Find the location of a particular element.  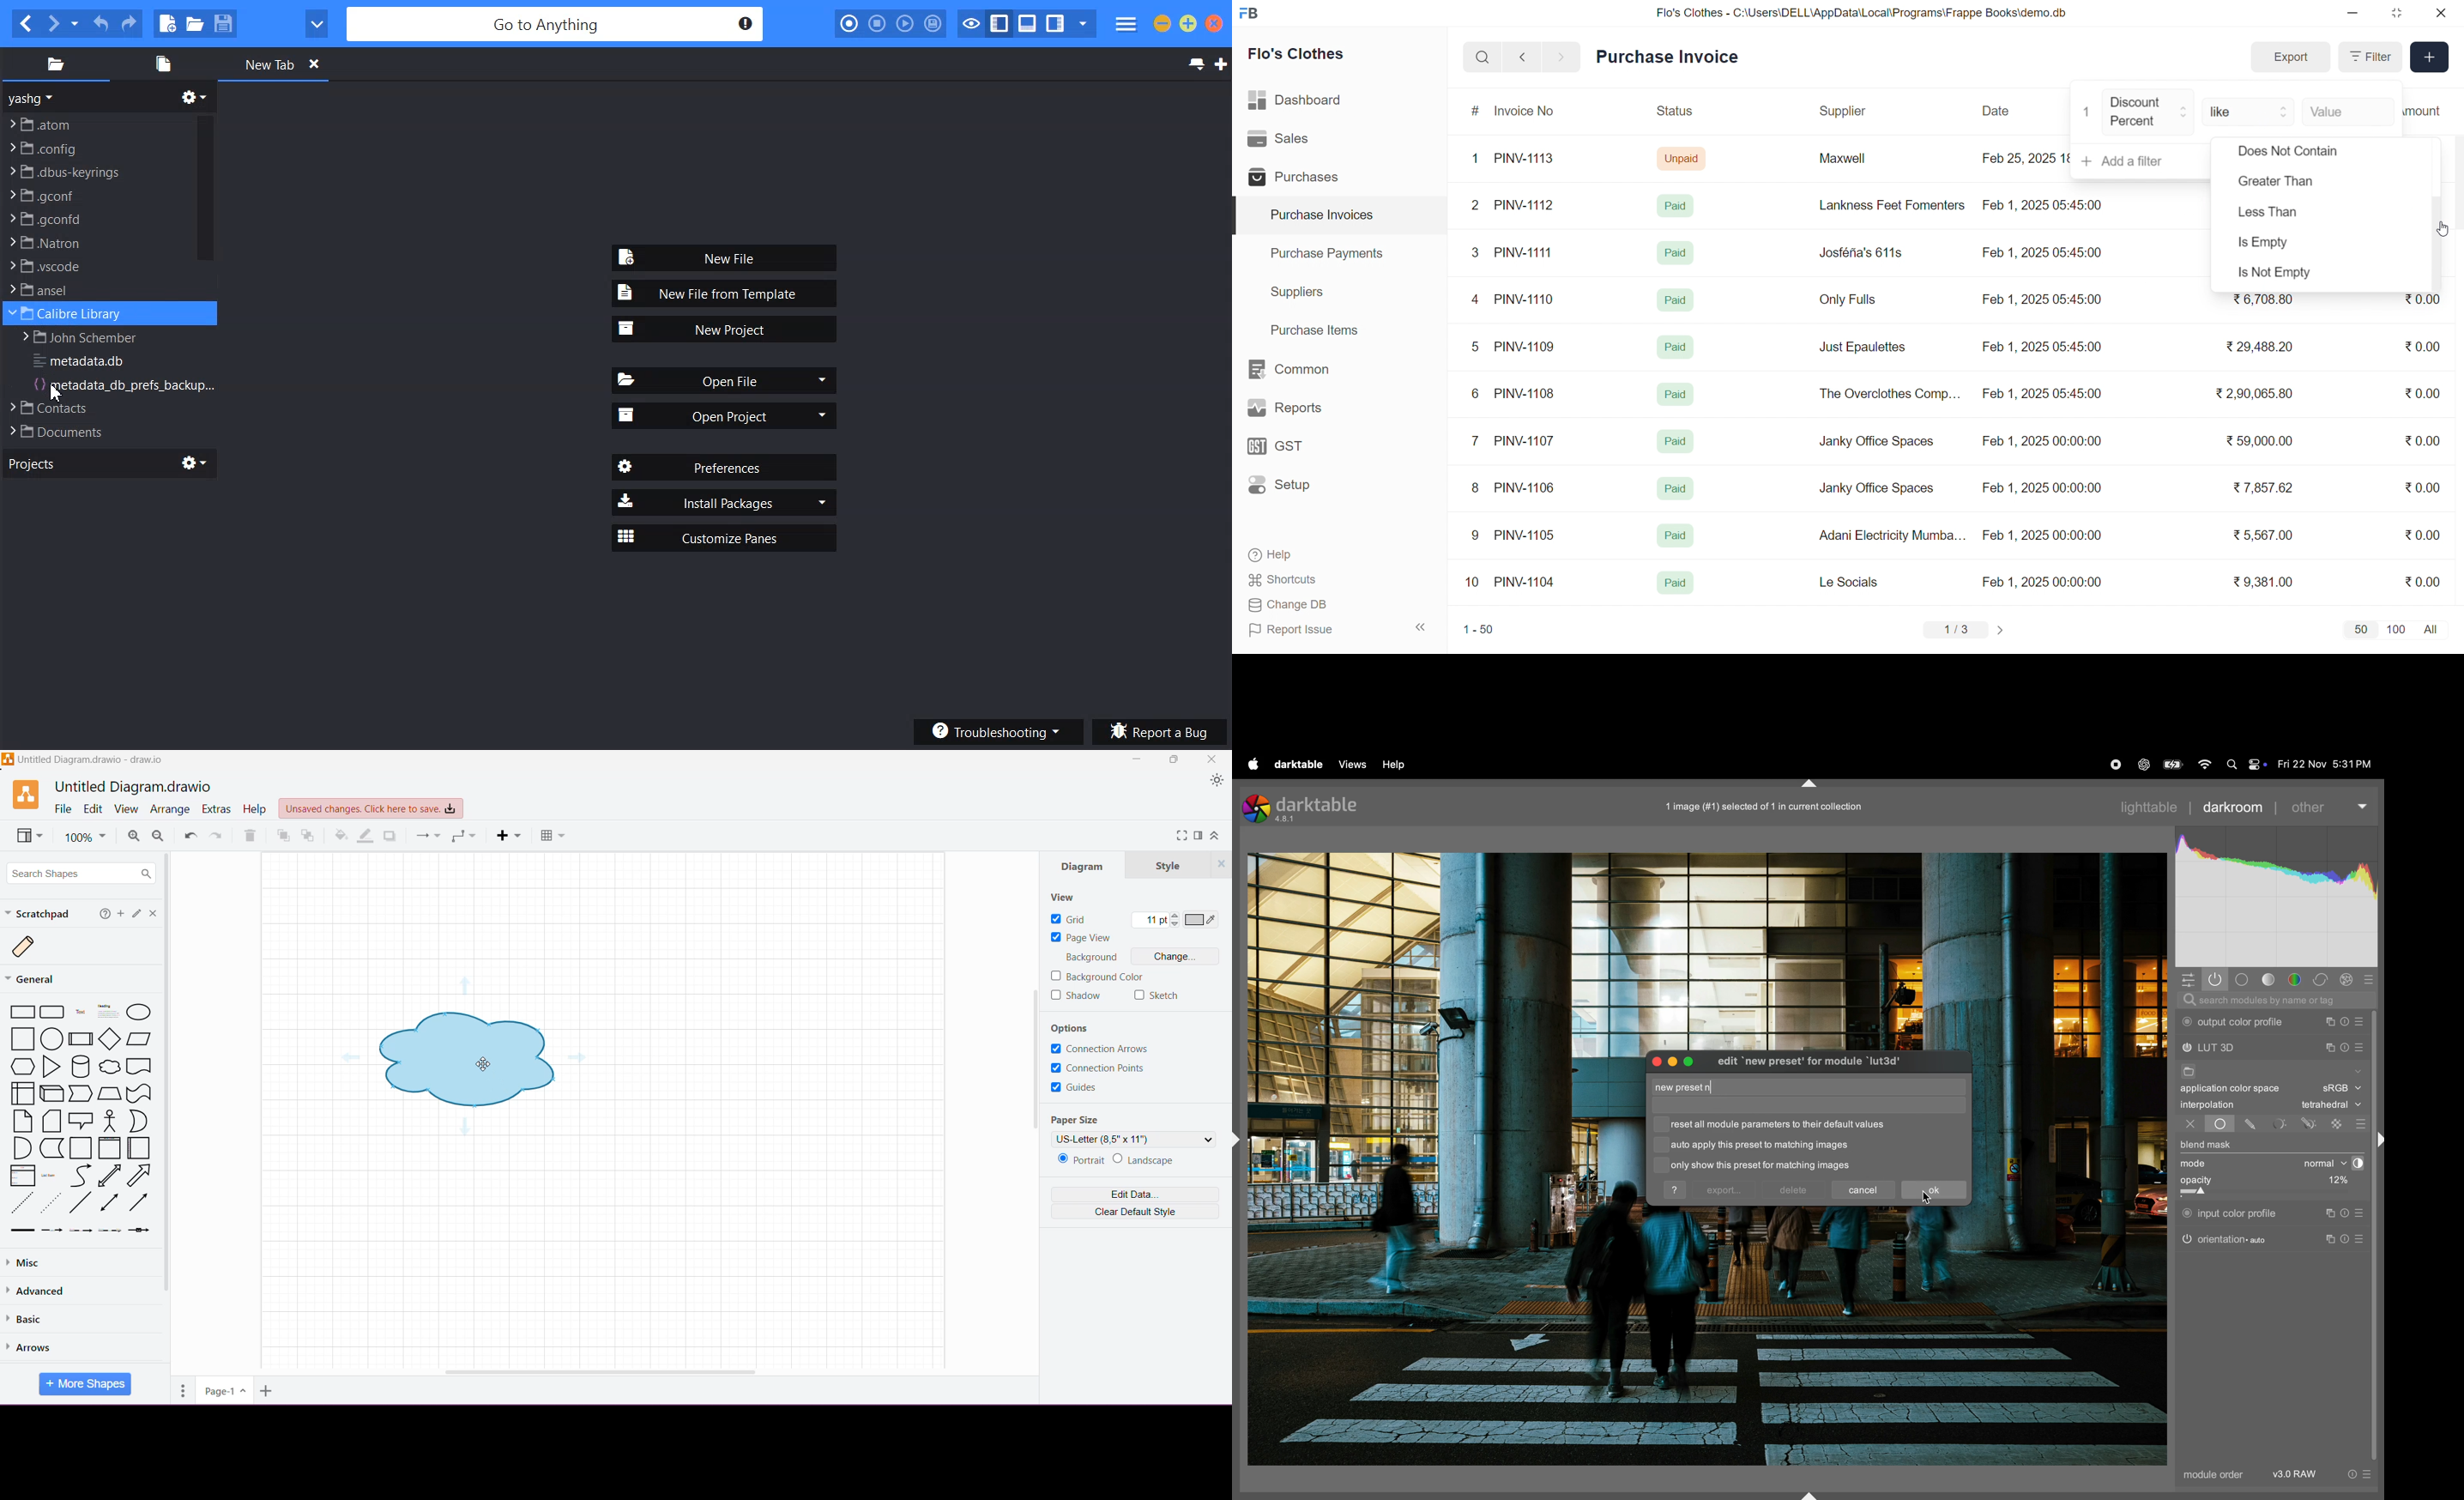

Page Size is located at coordinates (1081, 1119).